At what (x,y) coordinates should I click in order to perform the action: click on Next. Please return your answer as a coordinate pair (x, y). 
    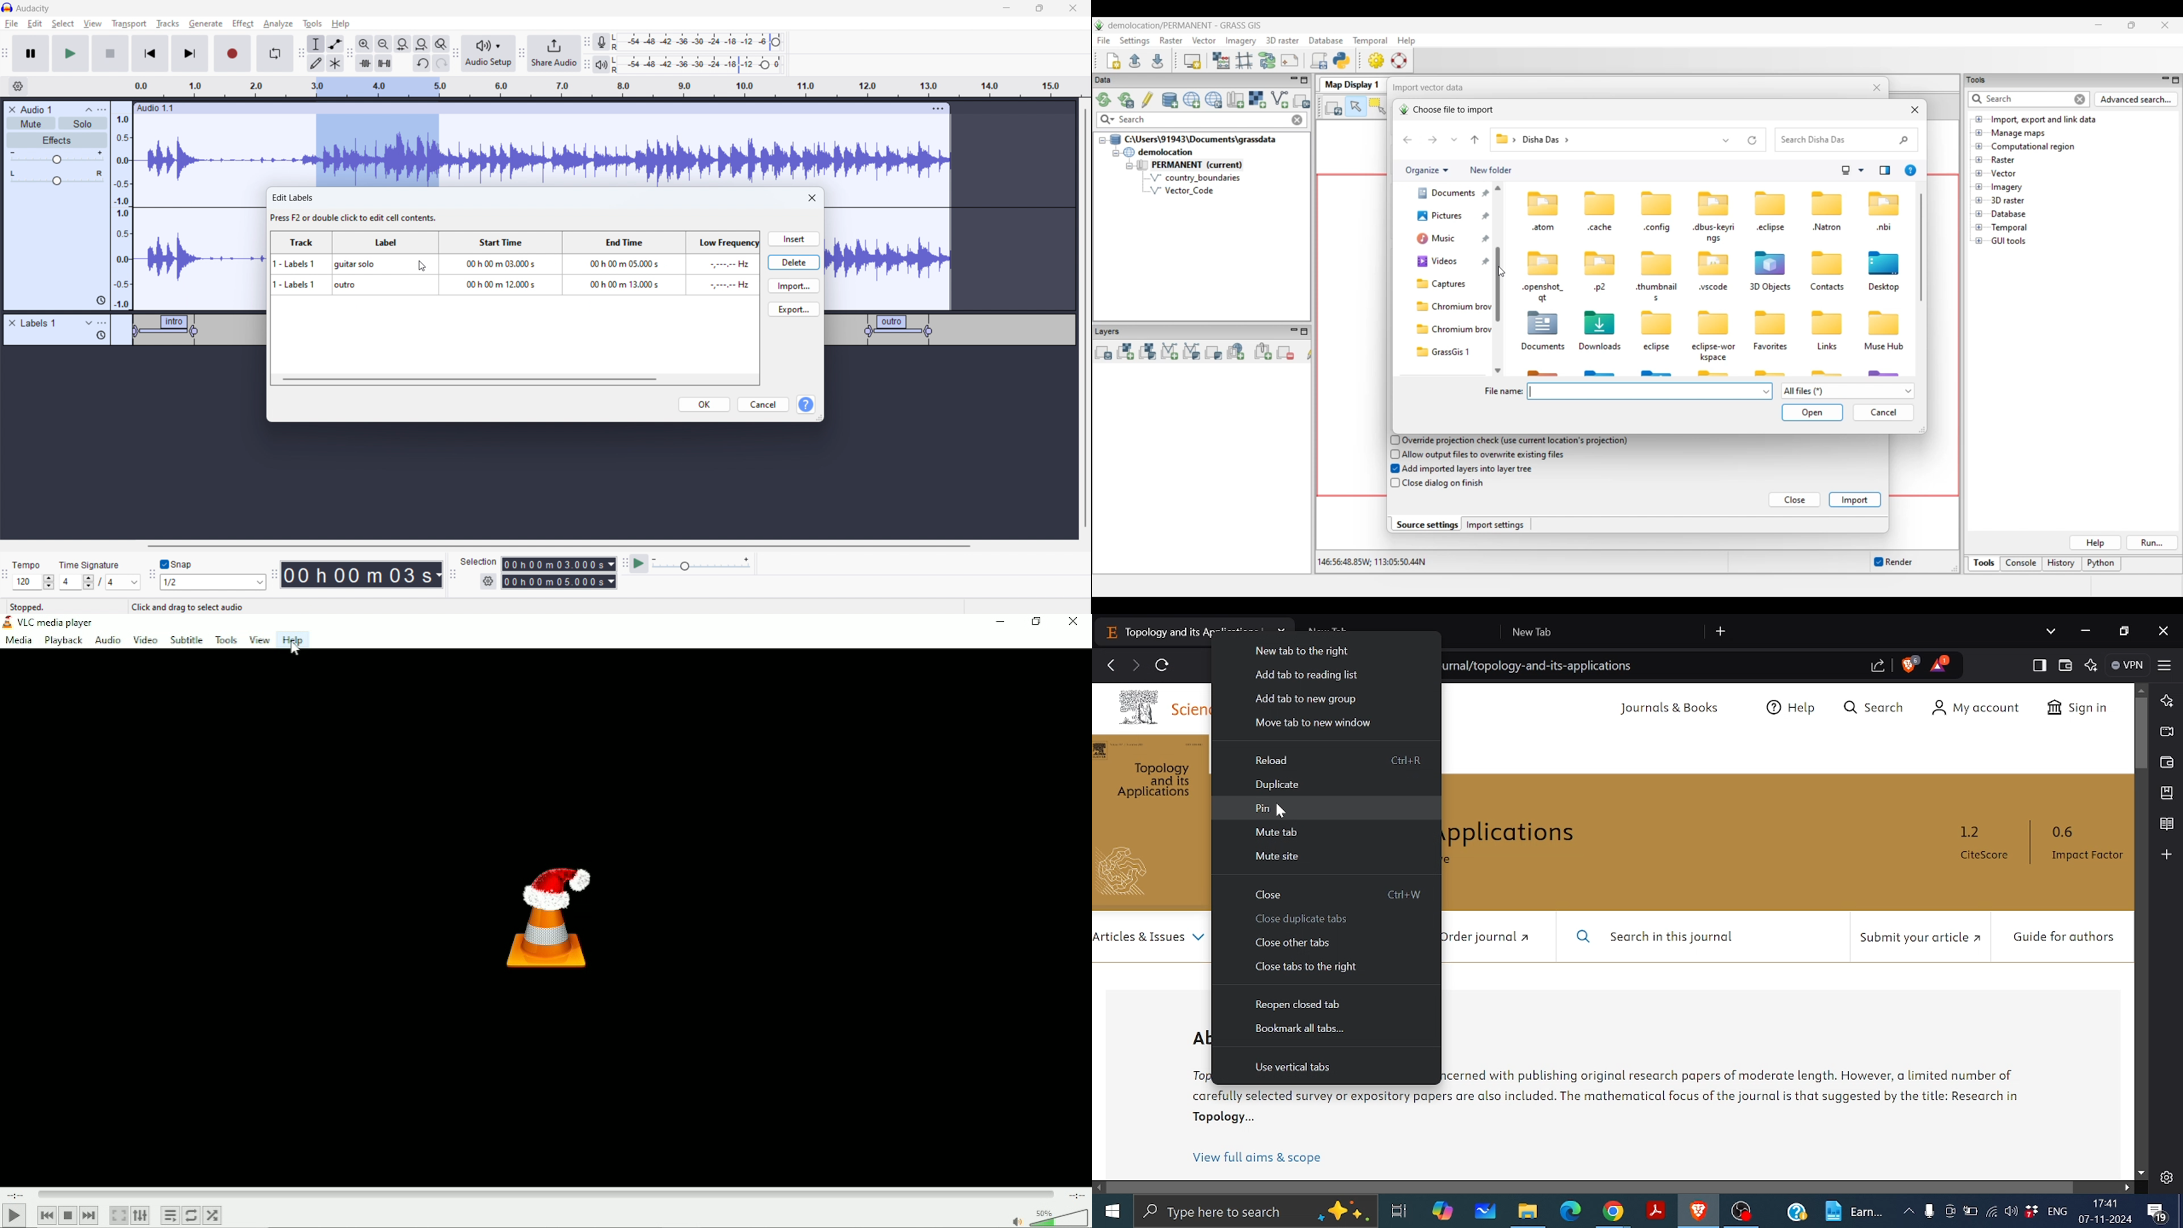
    Looking at the image, I should click on (89, 1216).